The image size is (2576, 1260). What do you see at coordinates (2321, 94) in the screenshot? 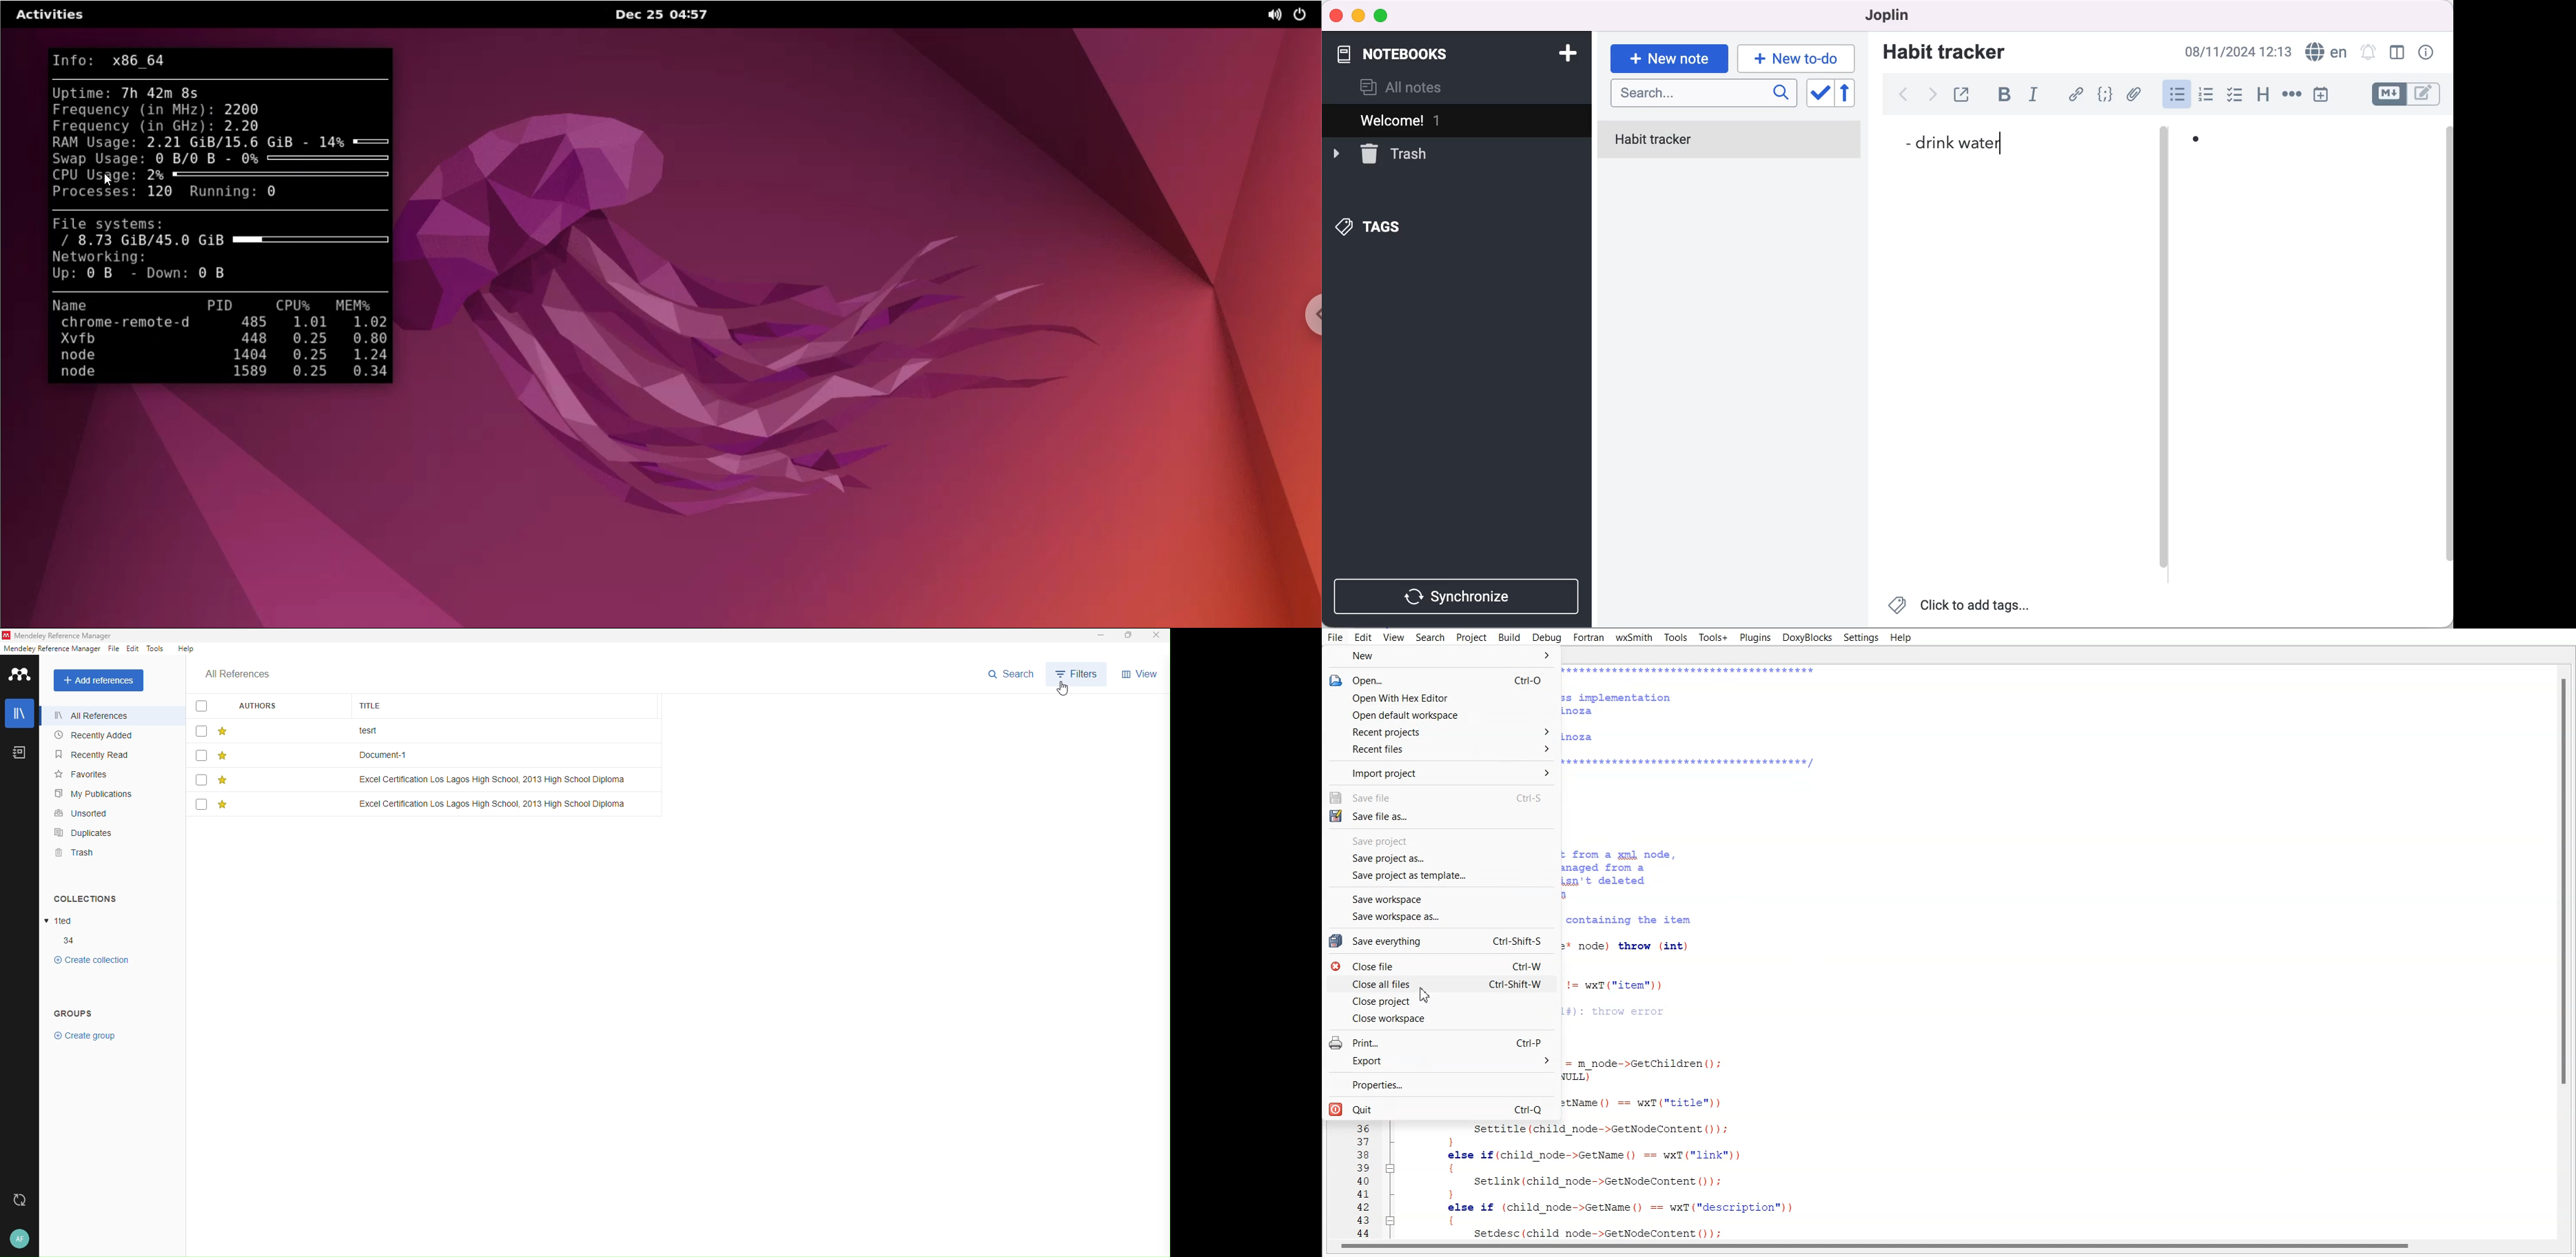
I see `insert time` at bounding box center [2321, 94].